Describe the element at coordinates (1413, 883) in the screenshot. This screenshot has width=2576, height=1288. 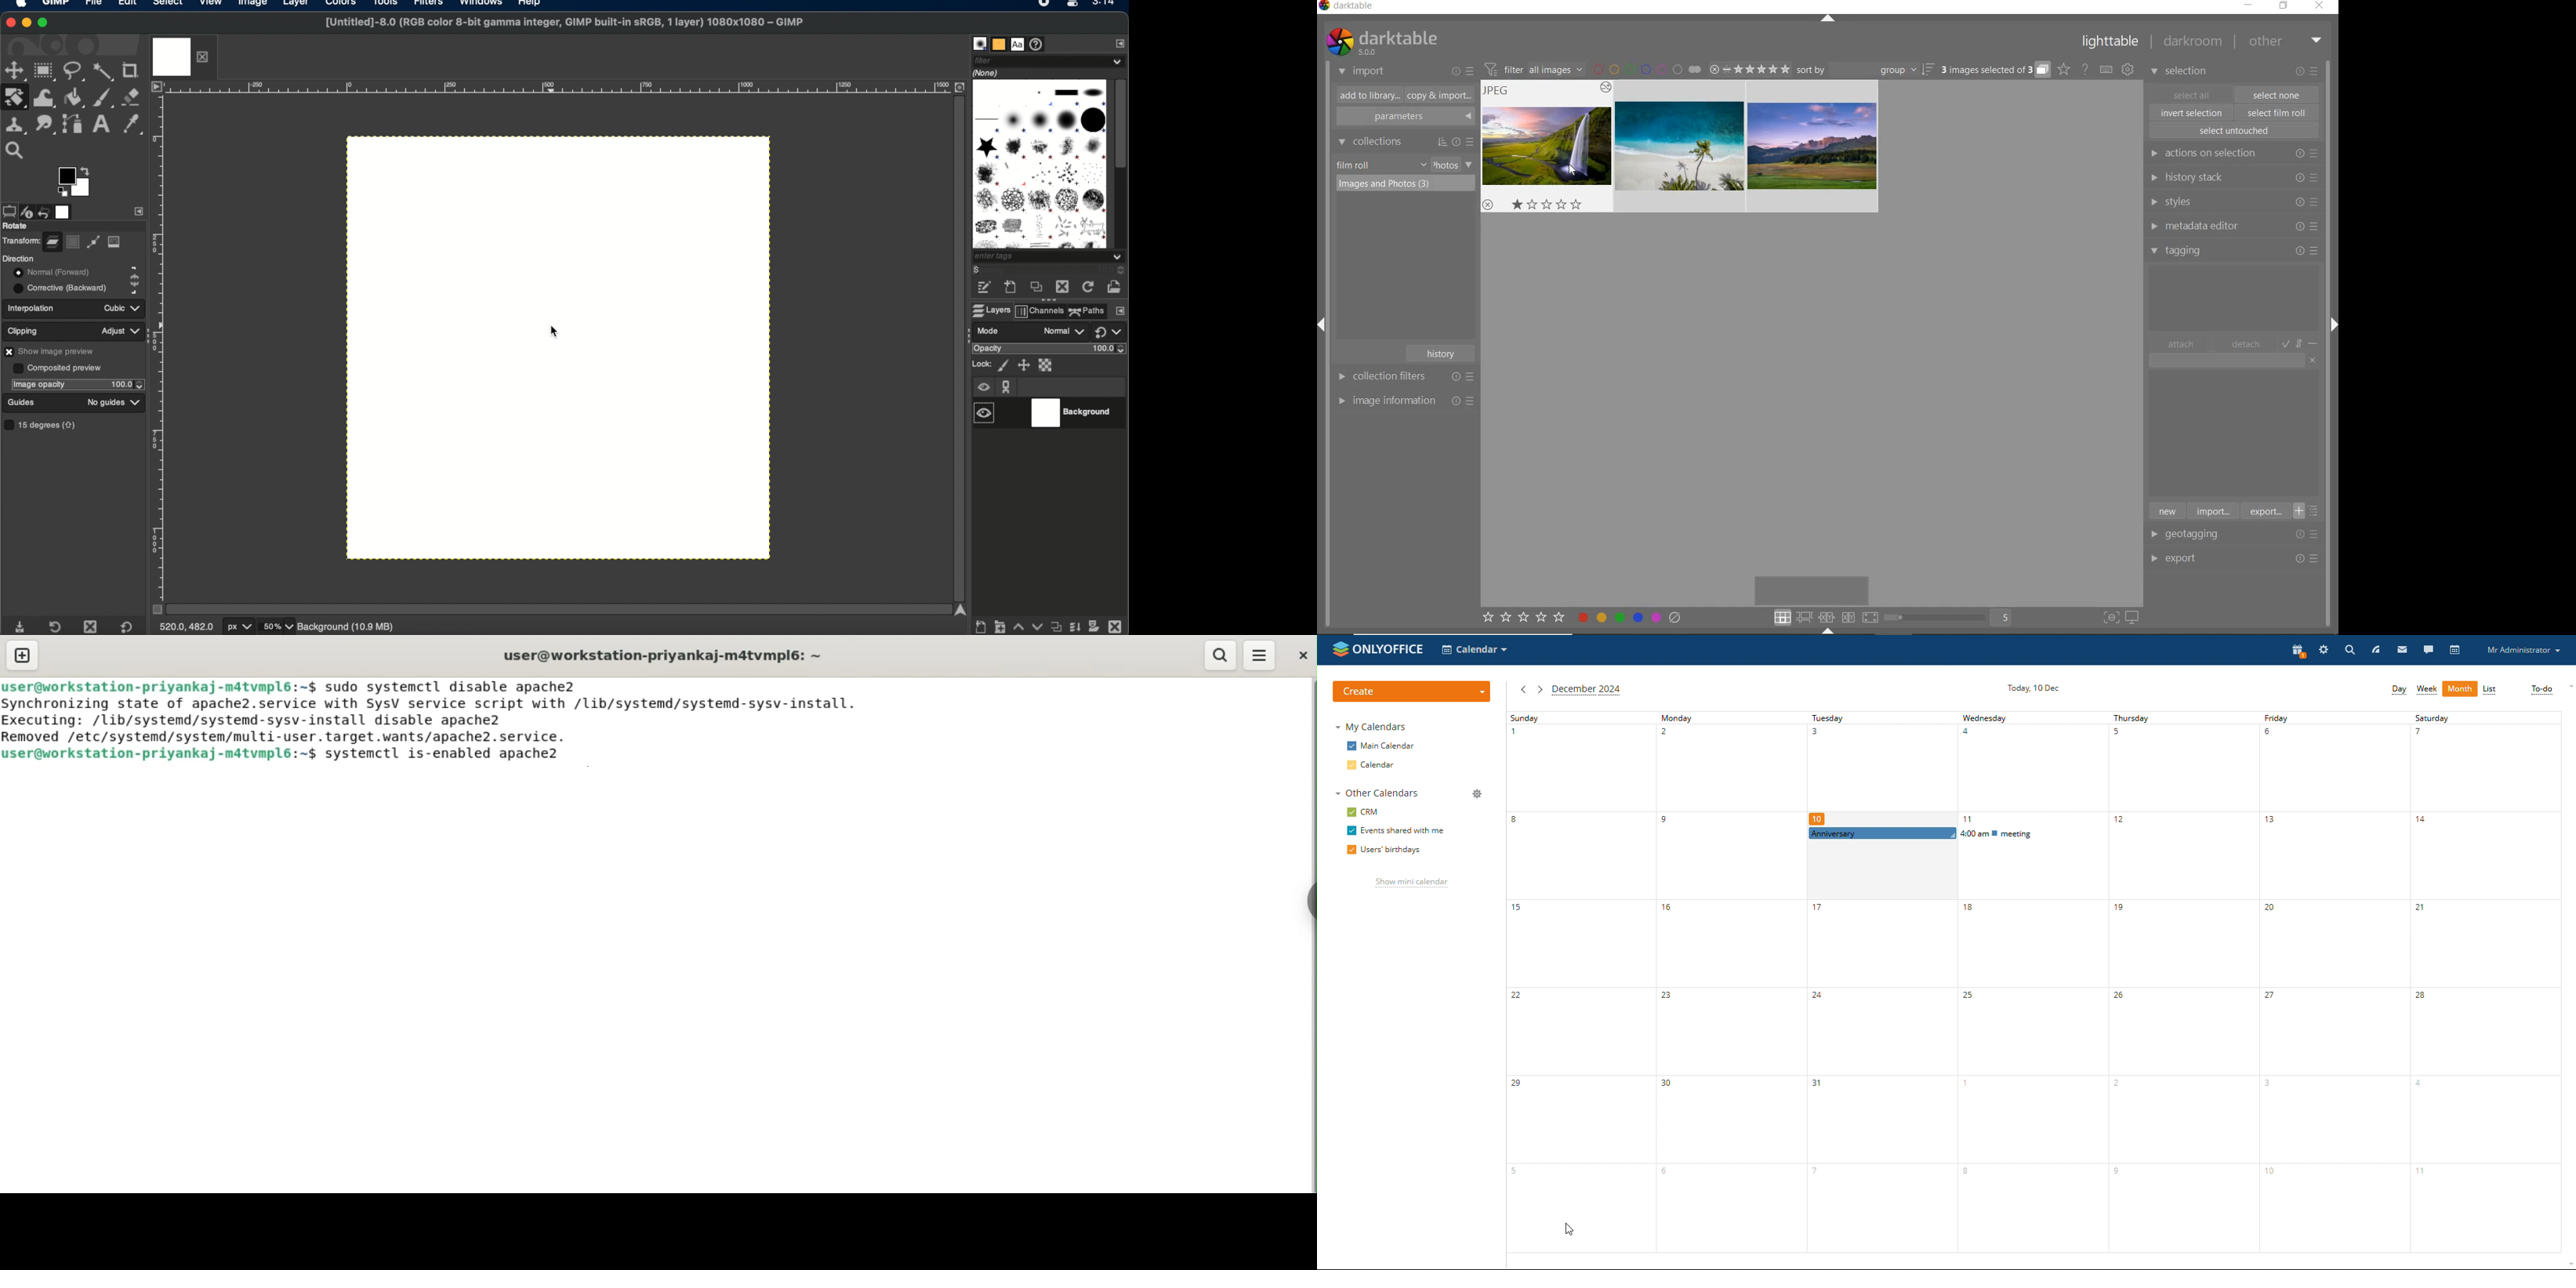
I see `show mini calendar` at that location.